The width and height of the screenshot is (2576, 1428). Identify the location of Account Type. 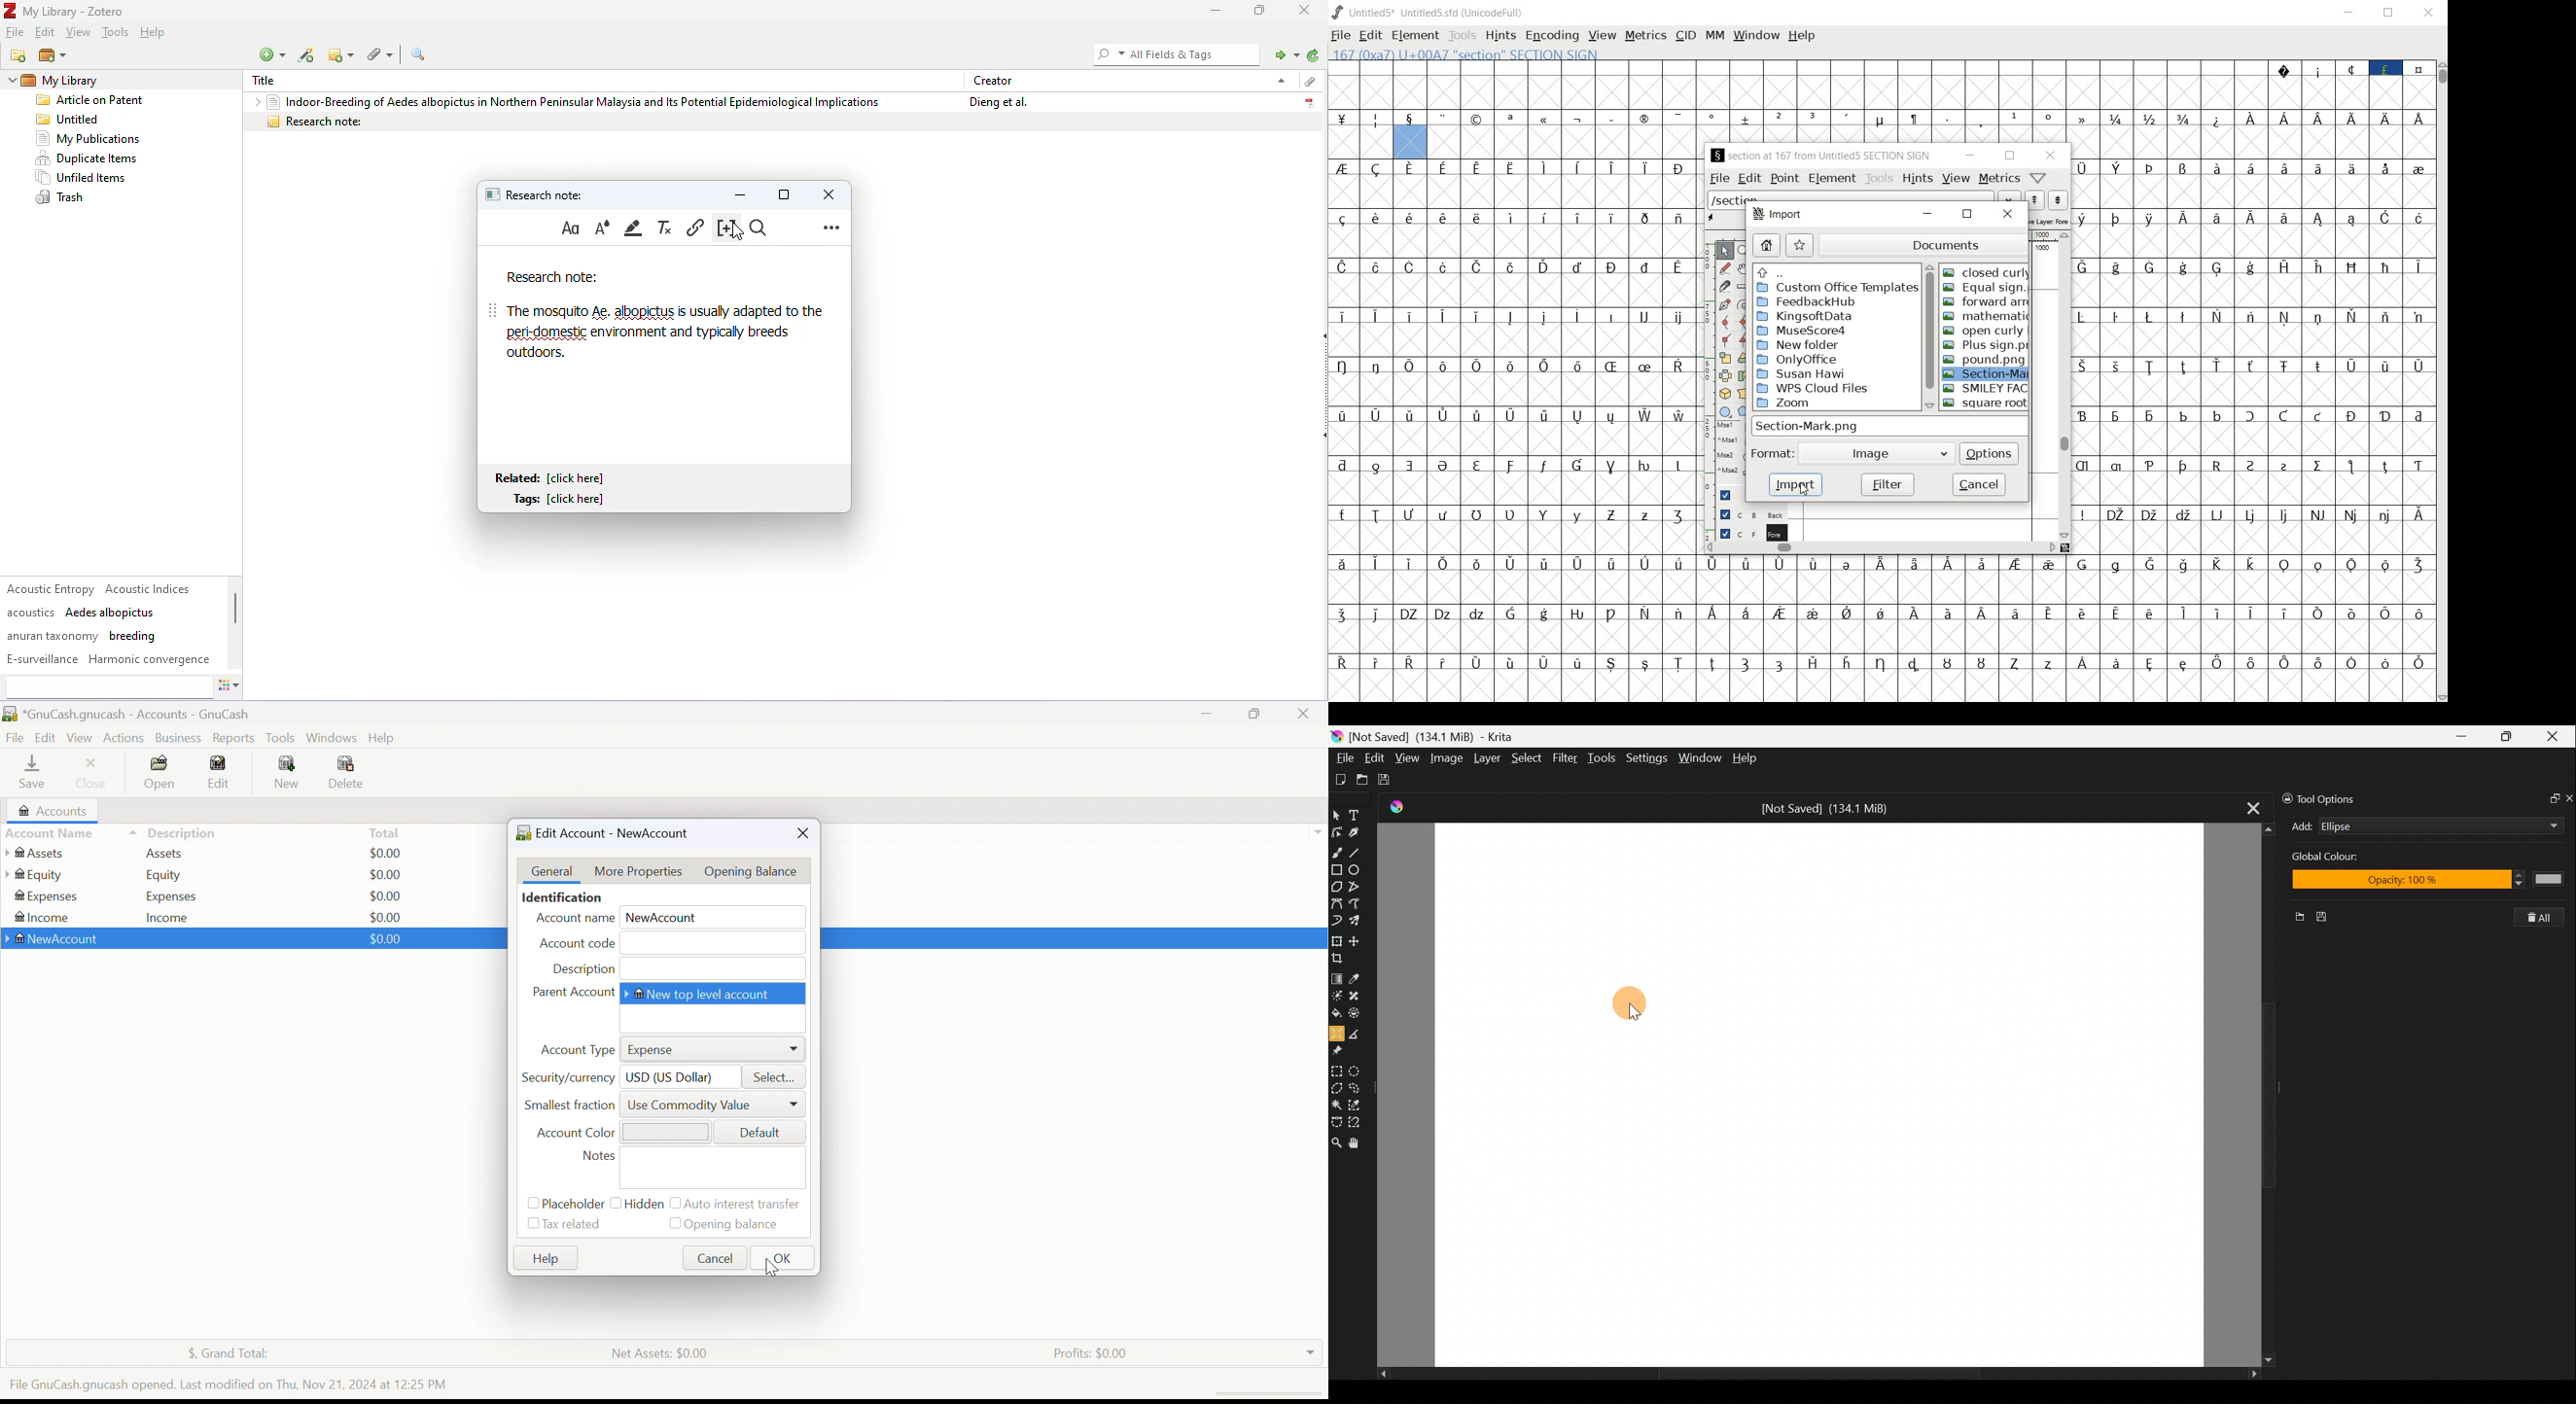
(576, 1051).